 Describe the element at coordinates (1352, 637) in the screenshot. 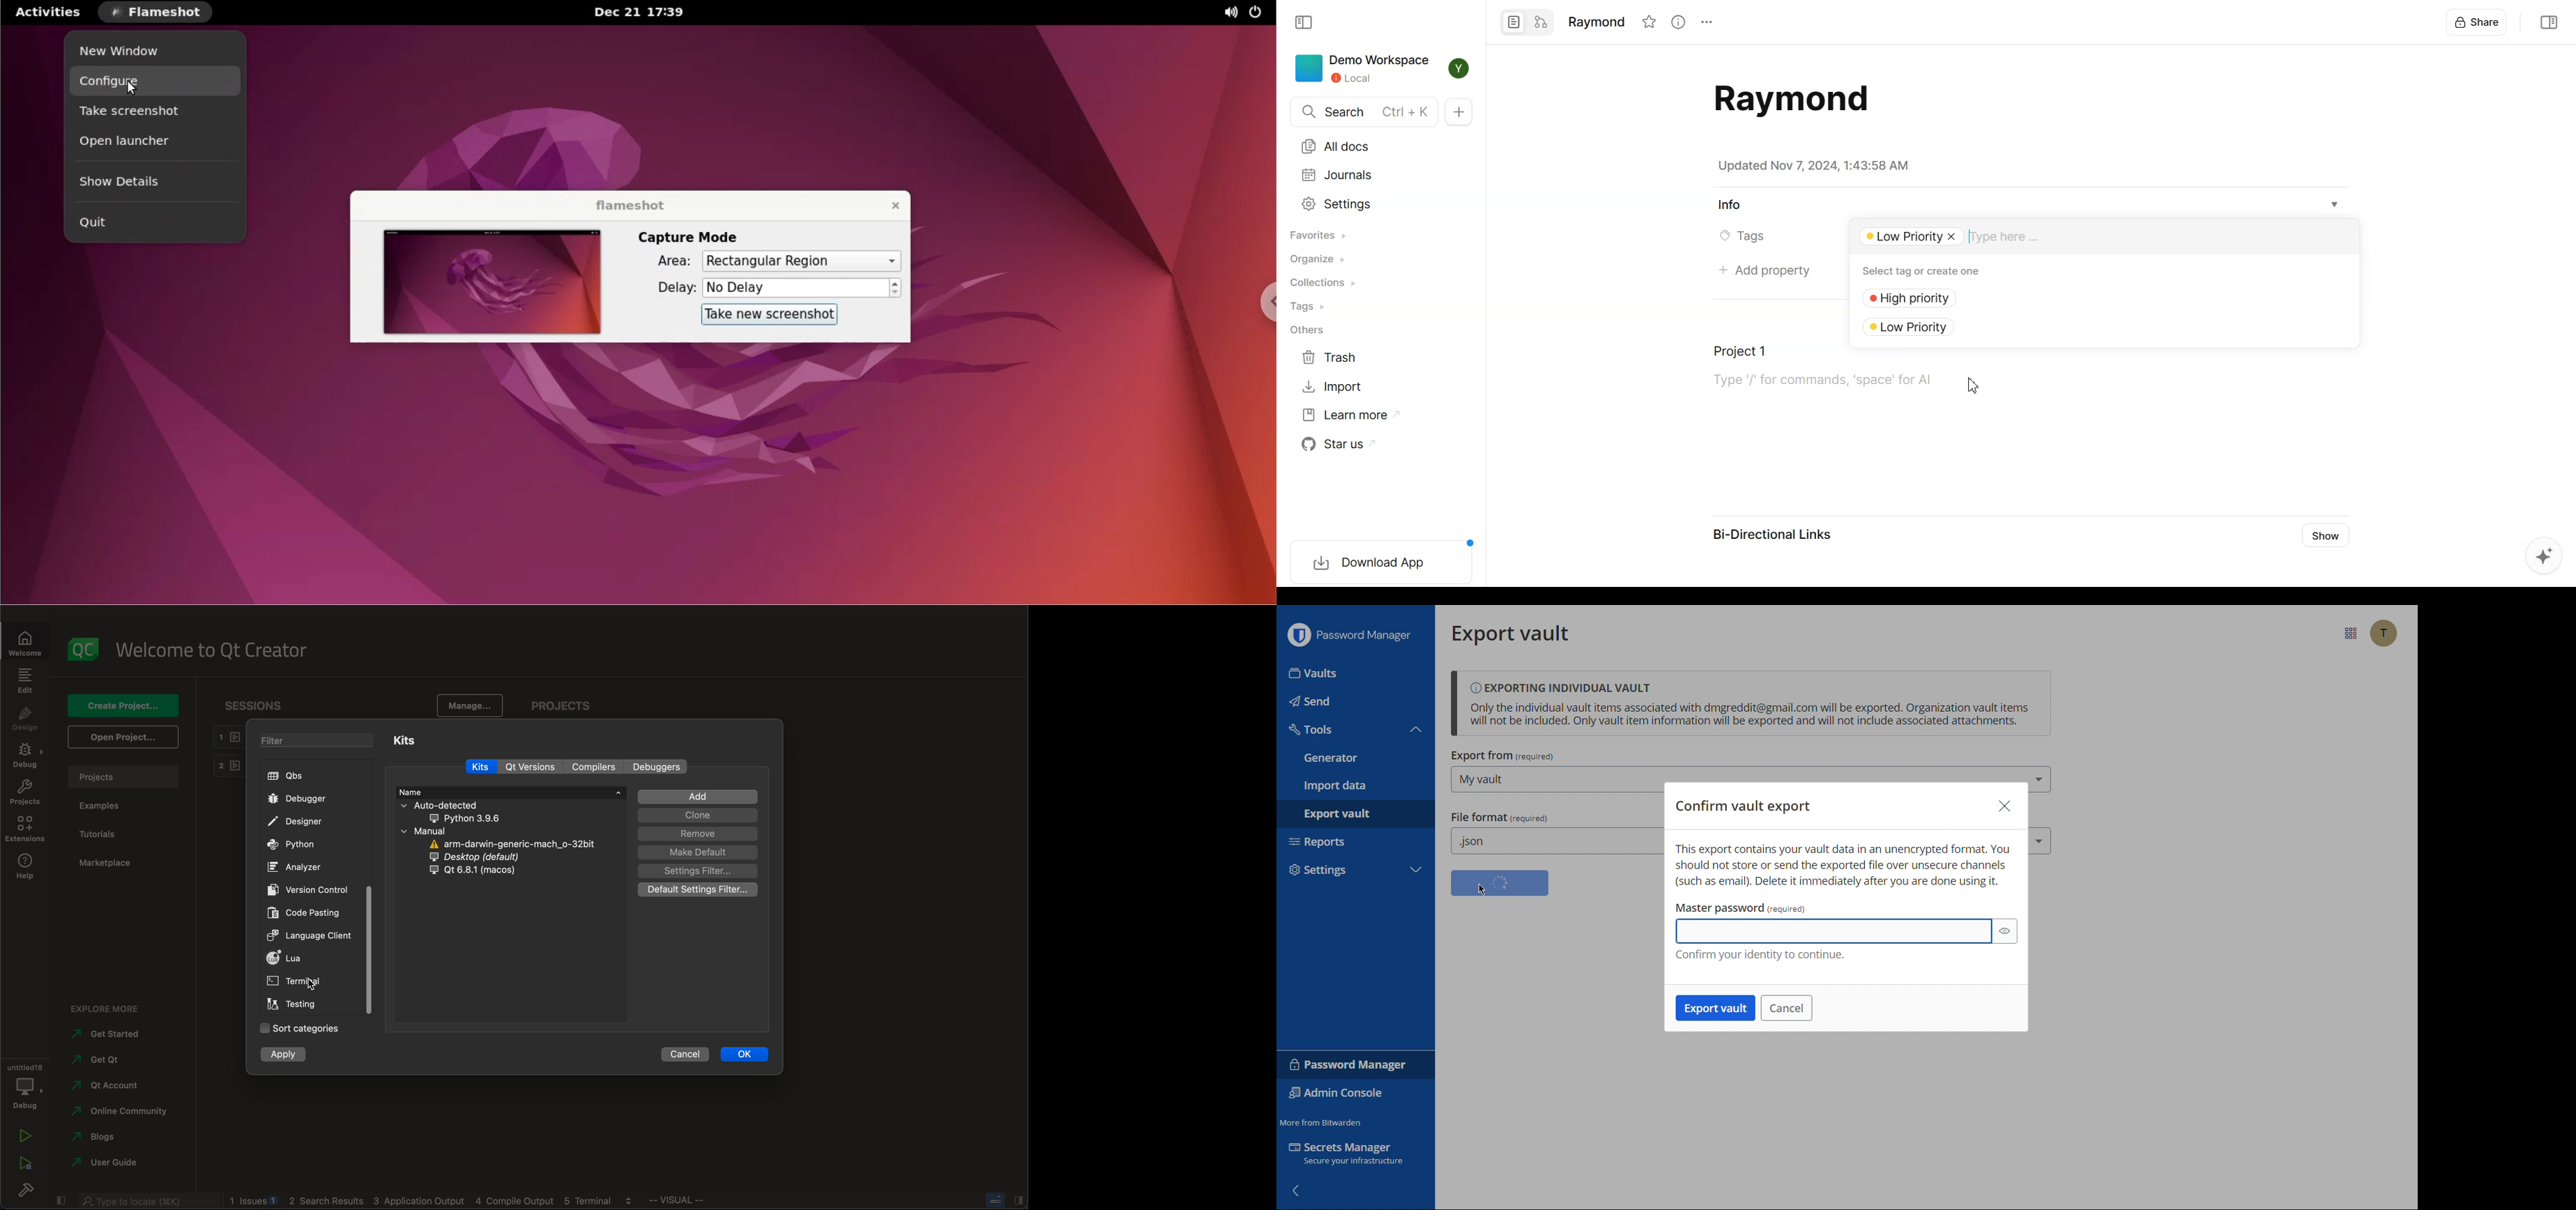

I see `Password Manager` at that location.